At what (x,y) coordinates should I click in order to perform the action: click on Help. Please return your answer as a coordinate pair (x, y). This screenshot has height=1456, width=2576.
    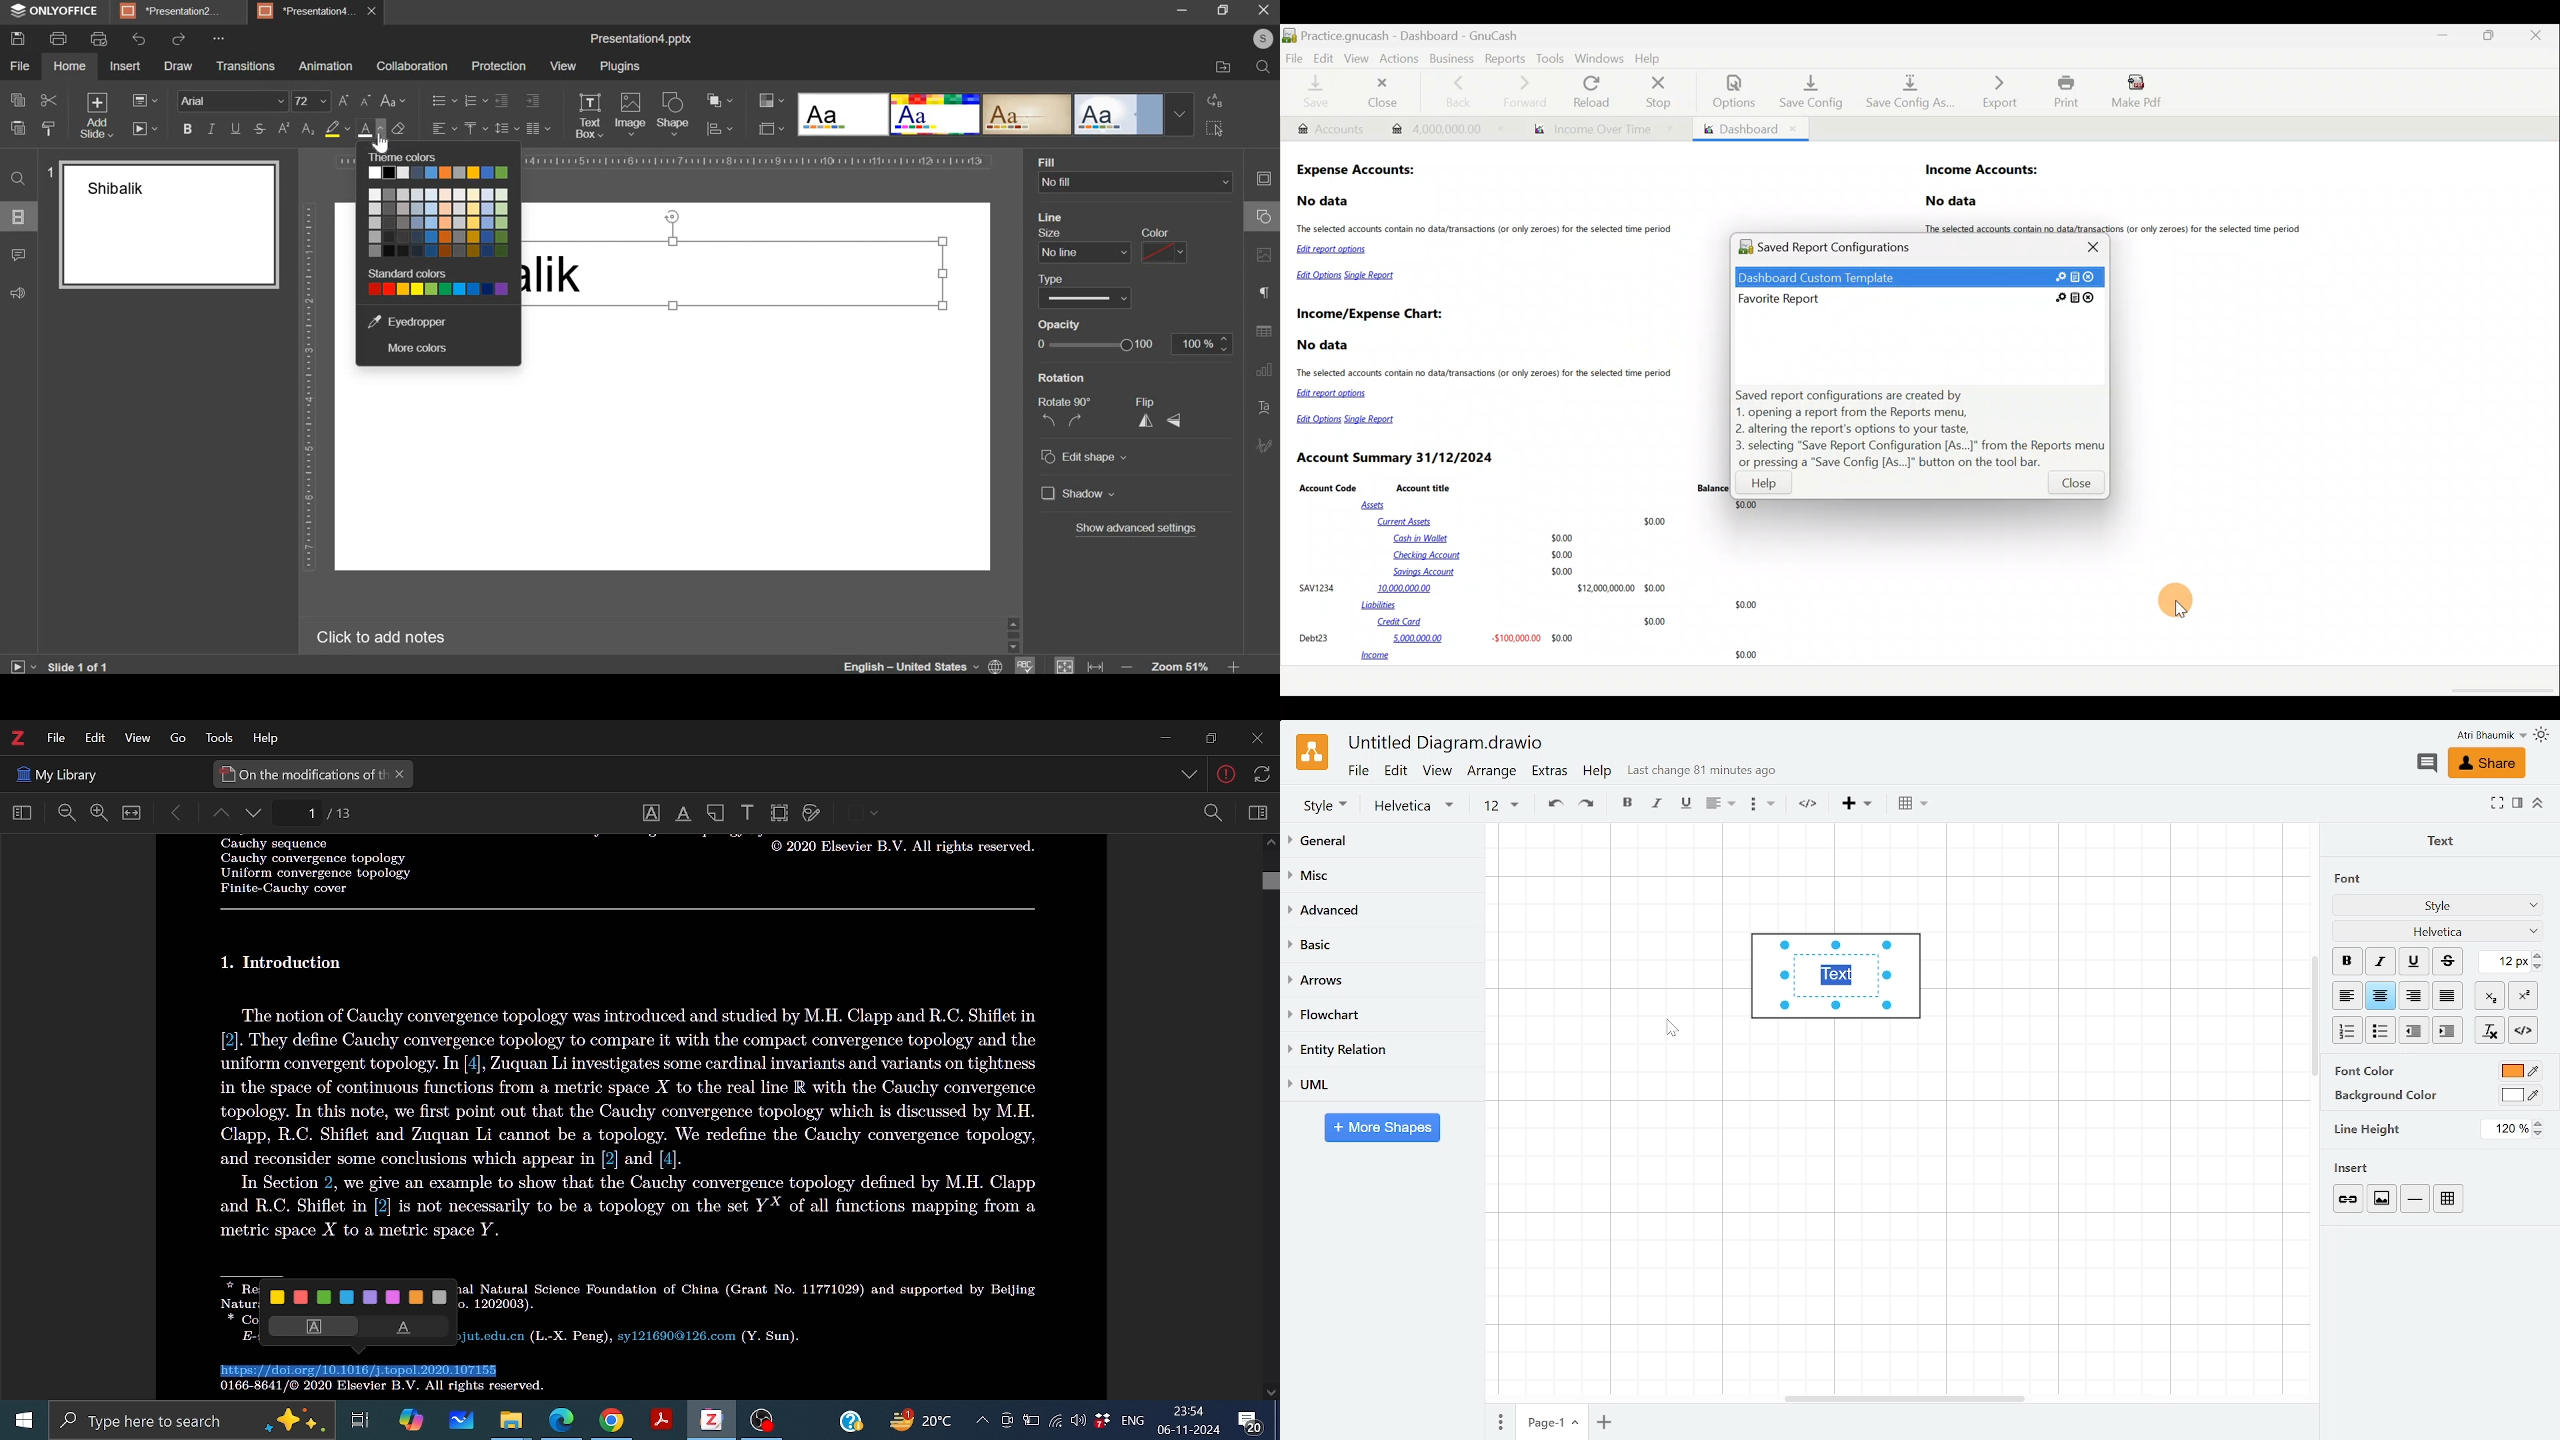
    Looking at the image, I should click on (1764, 485).